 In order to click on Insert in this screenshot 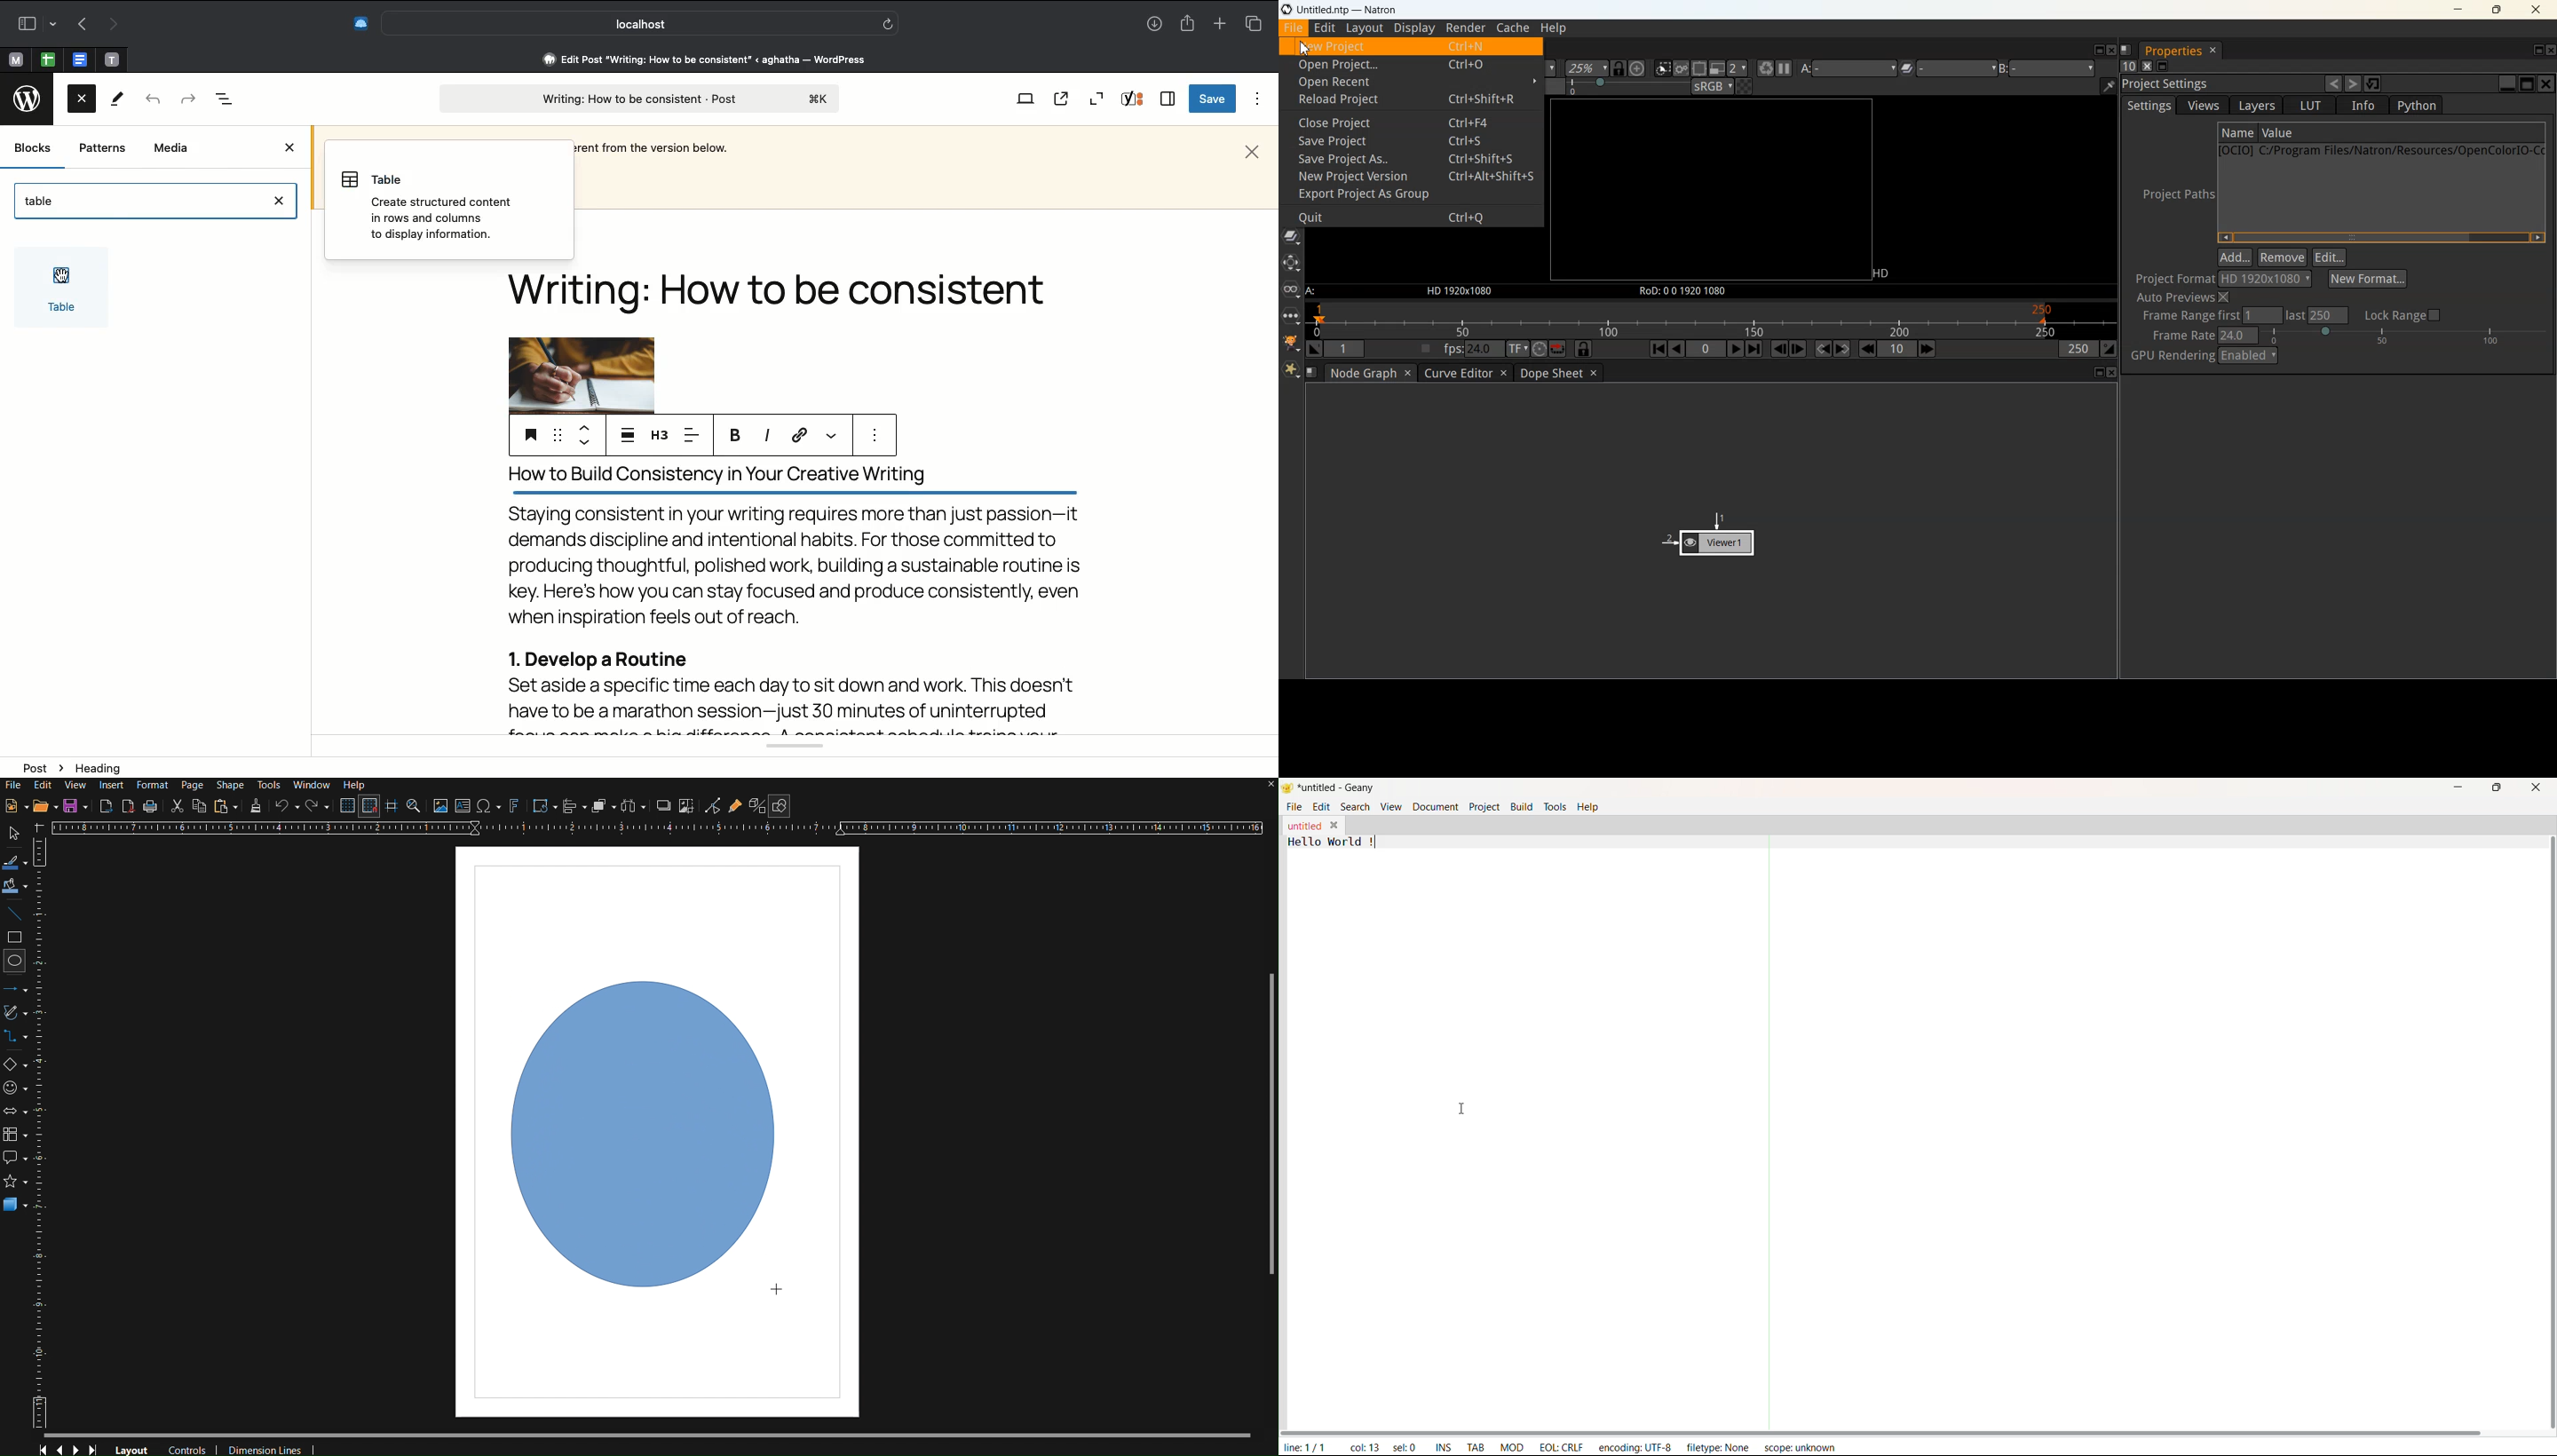, I will do `click(113, 785)`.